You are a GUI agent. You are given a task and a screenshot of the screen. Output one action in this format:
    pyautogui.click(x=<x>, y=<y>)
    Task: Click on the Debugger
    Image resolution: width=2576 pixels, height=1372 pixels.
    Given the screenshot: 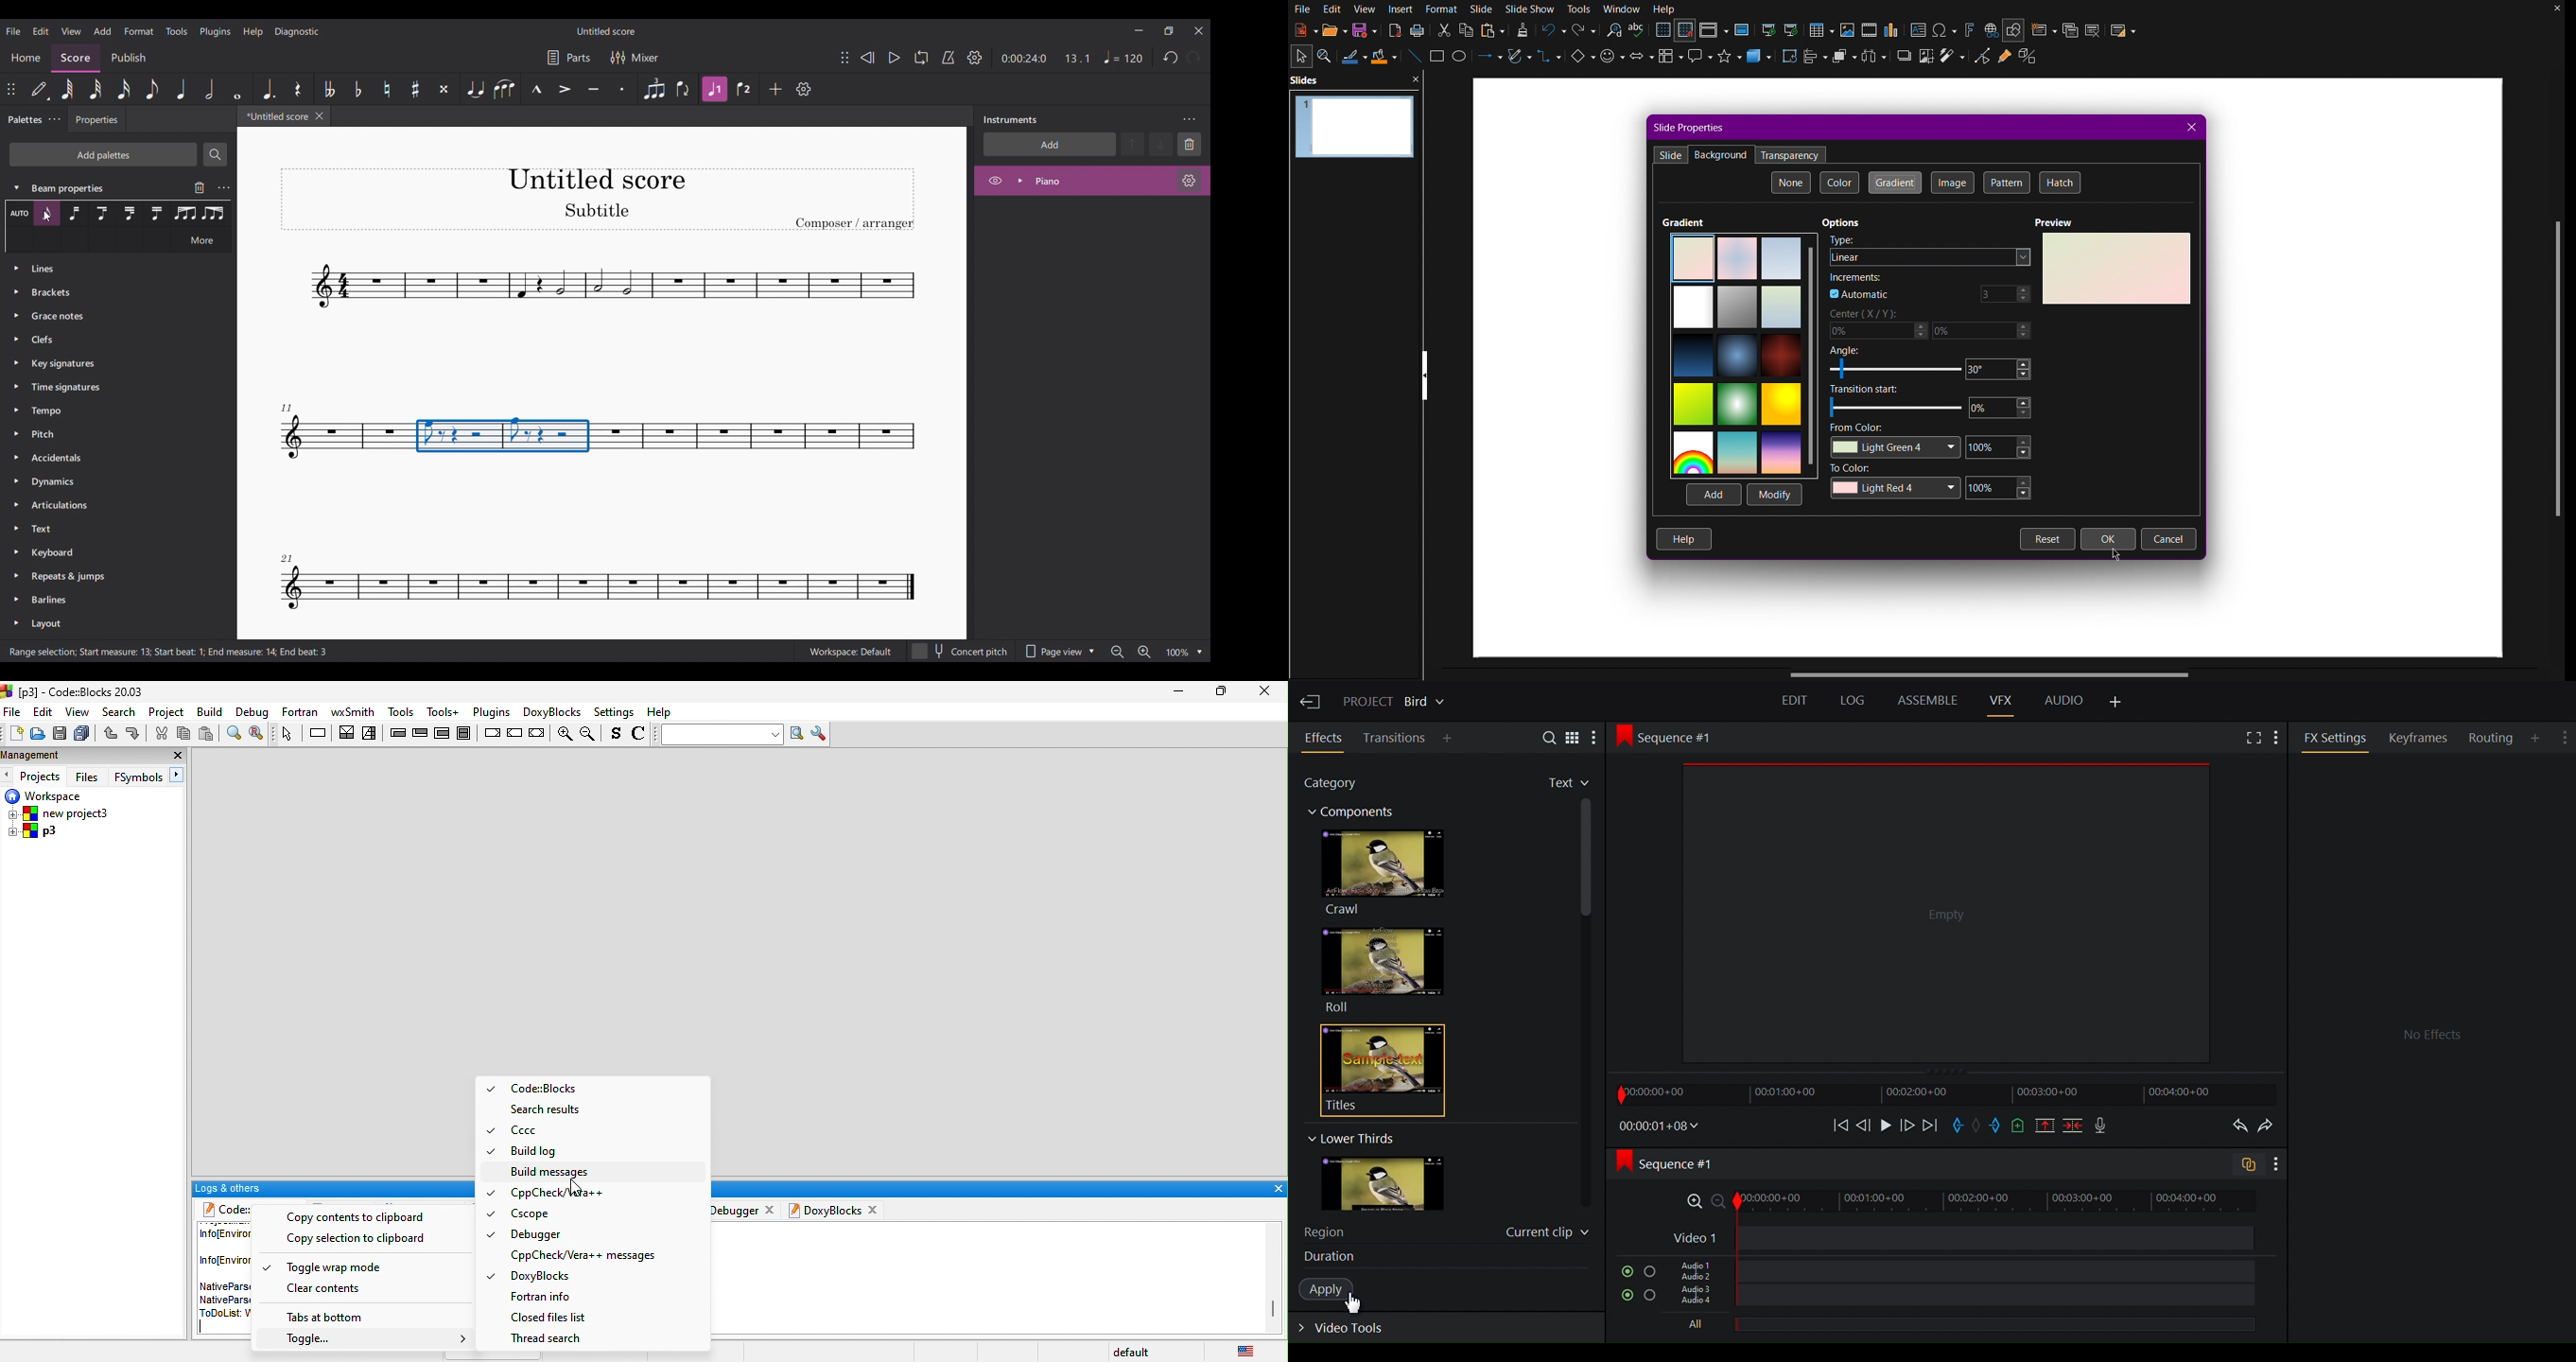 What is the action you would take?
    pyautogui.click(x=533, y=1233)
    